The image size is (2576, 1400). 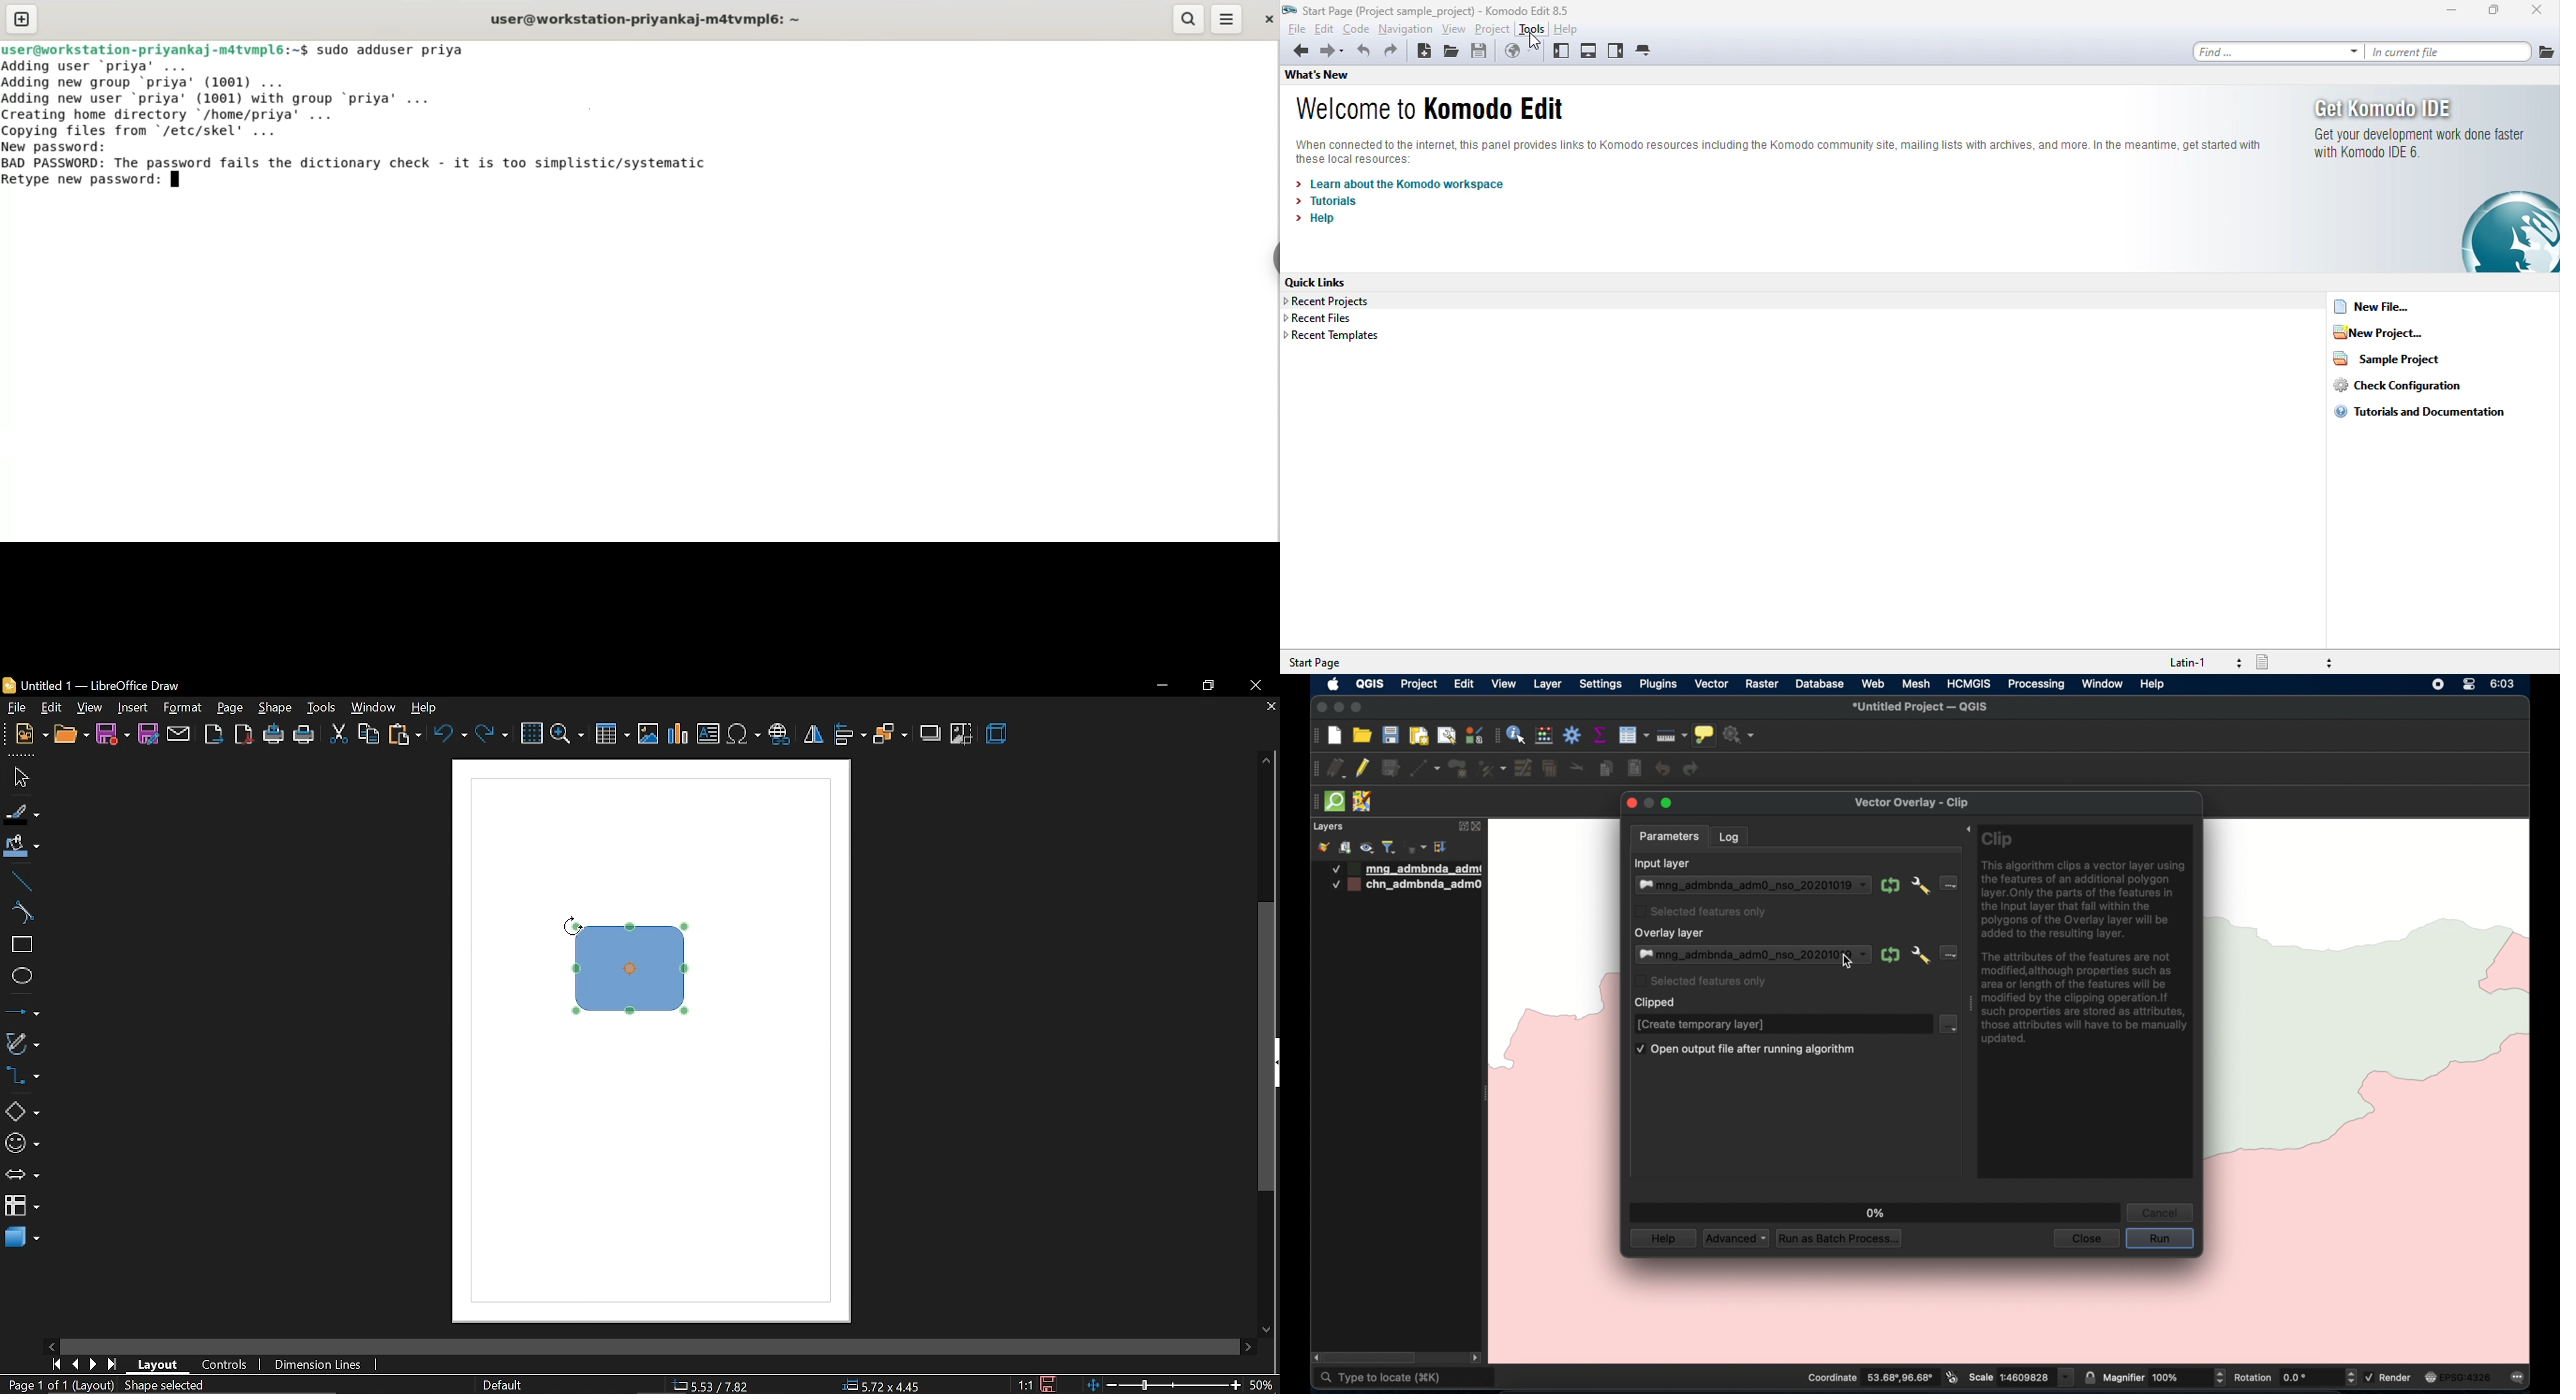 What do you see at coordinates (1455, 30) in the screenshot?
I see `view` at bounding box center [1455, 30].